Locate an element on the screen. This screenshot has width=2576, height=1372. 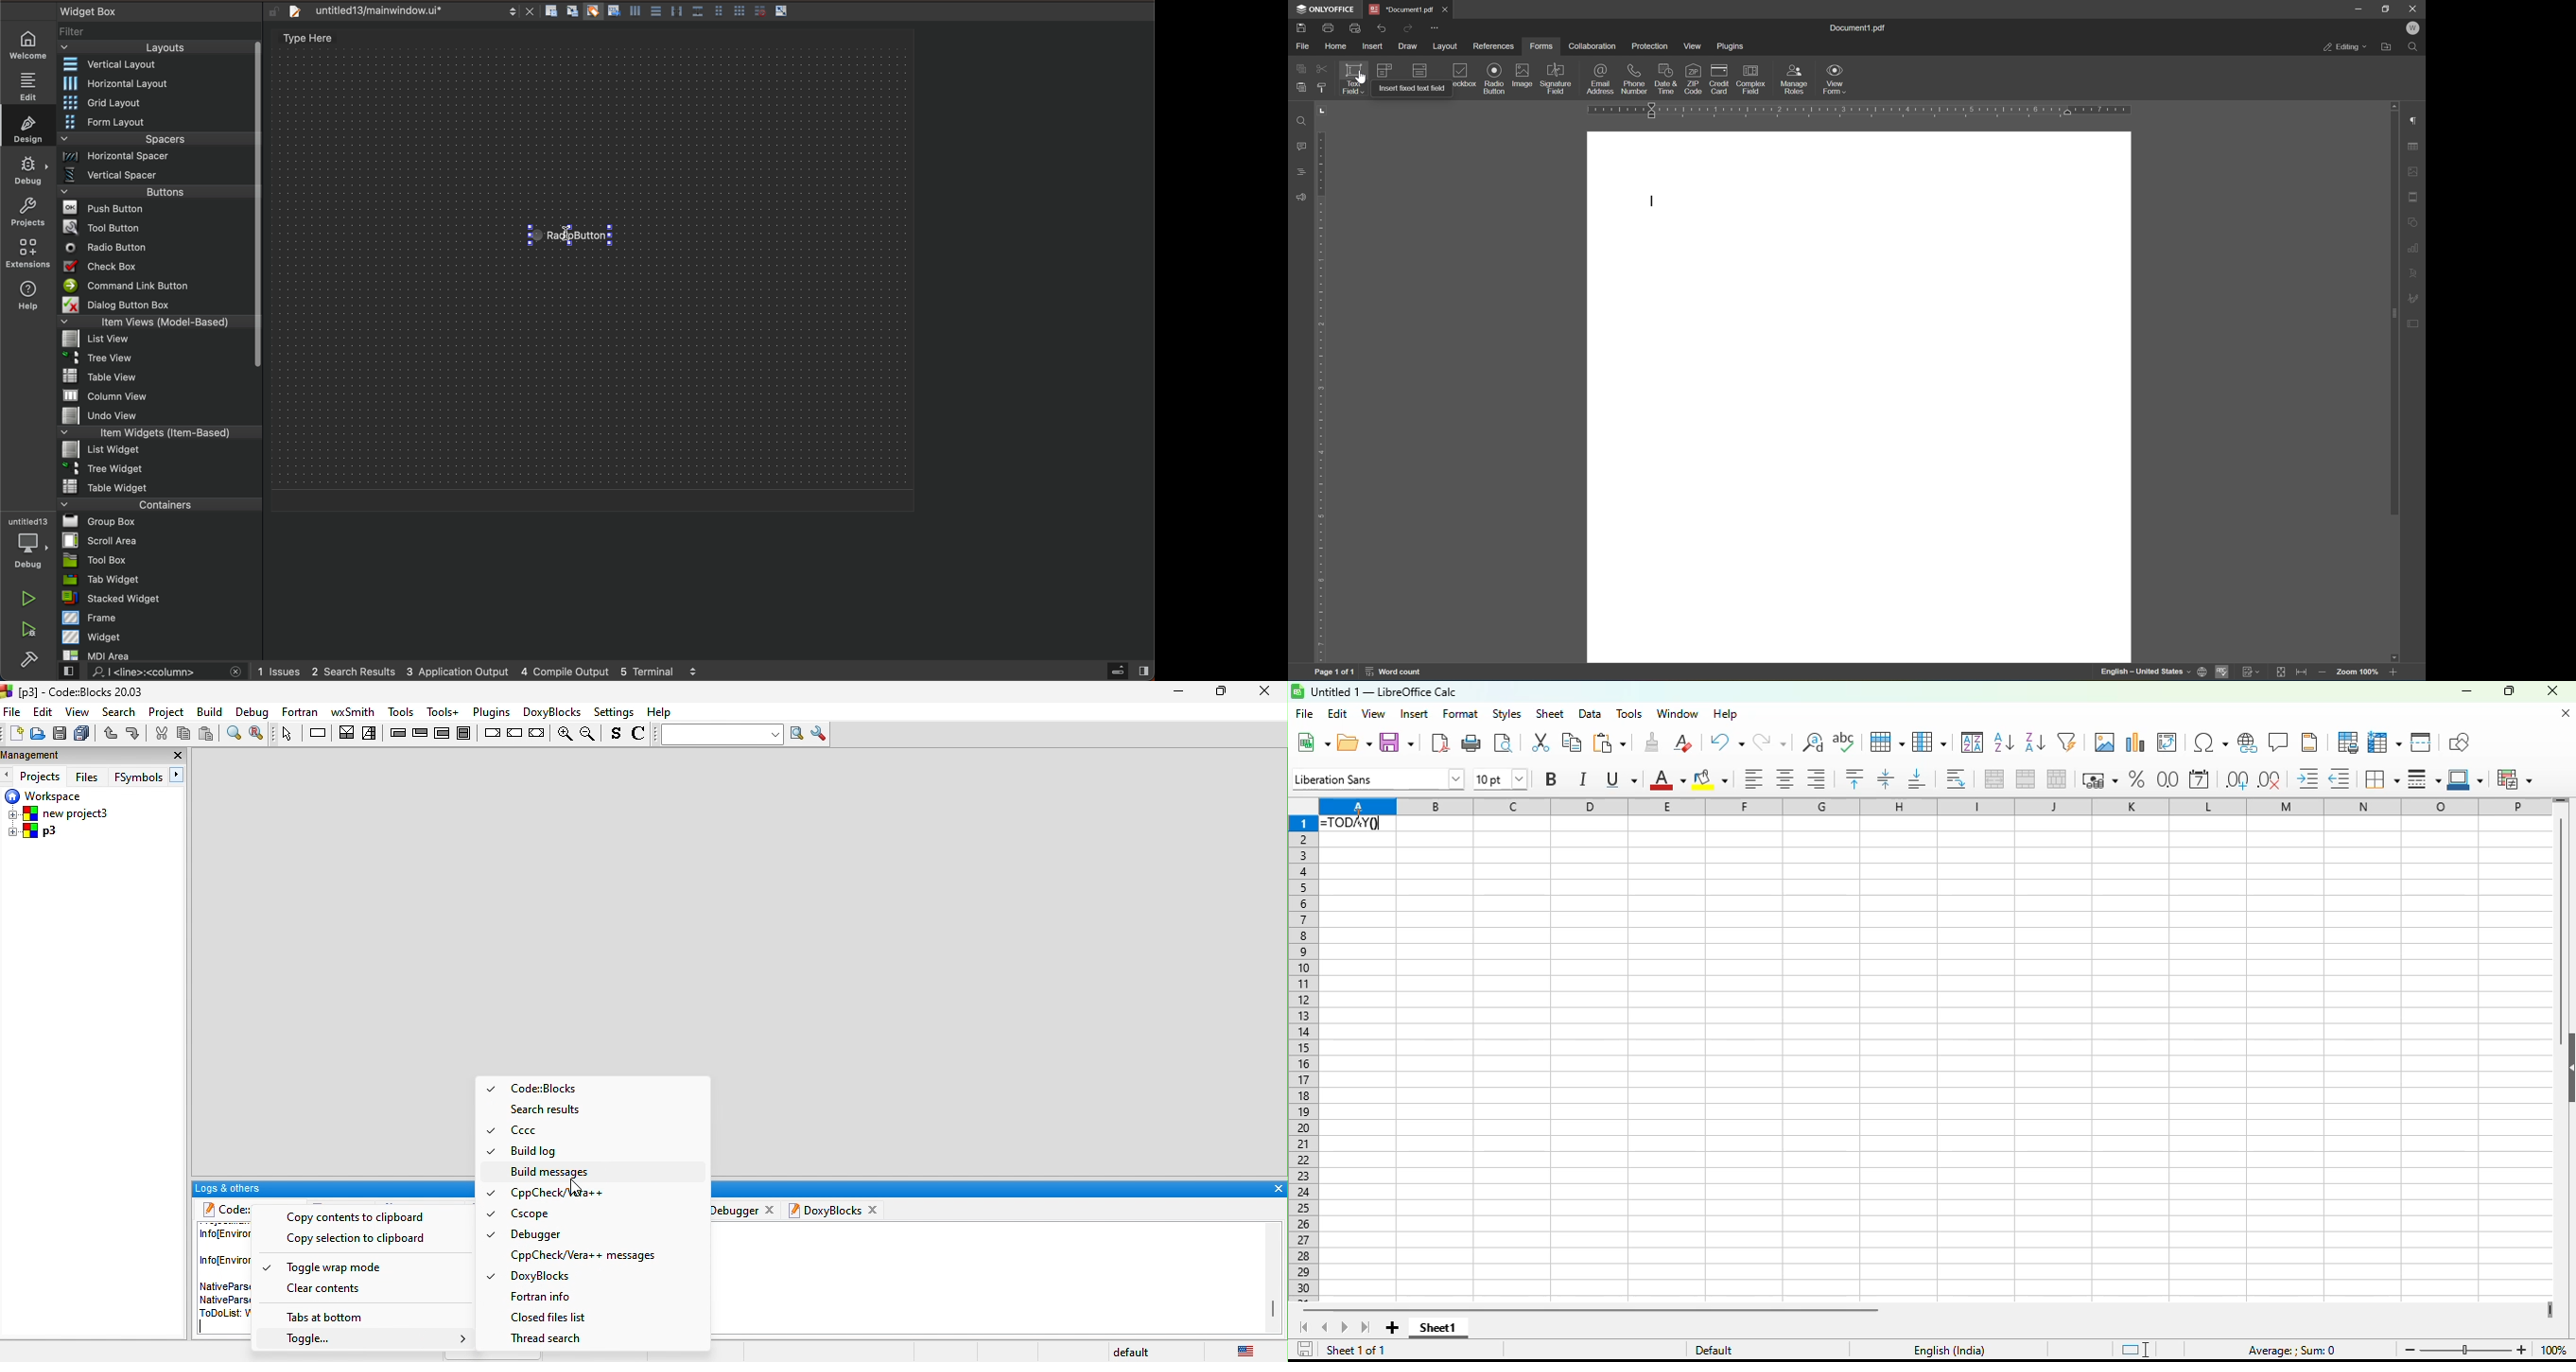
sheet 1 of 1 is located at coordinates (1356, 1351).